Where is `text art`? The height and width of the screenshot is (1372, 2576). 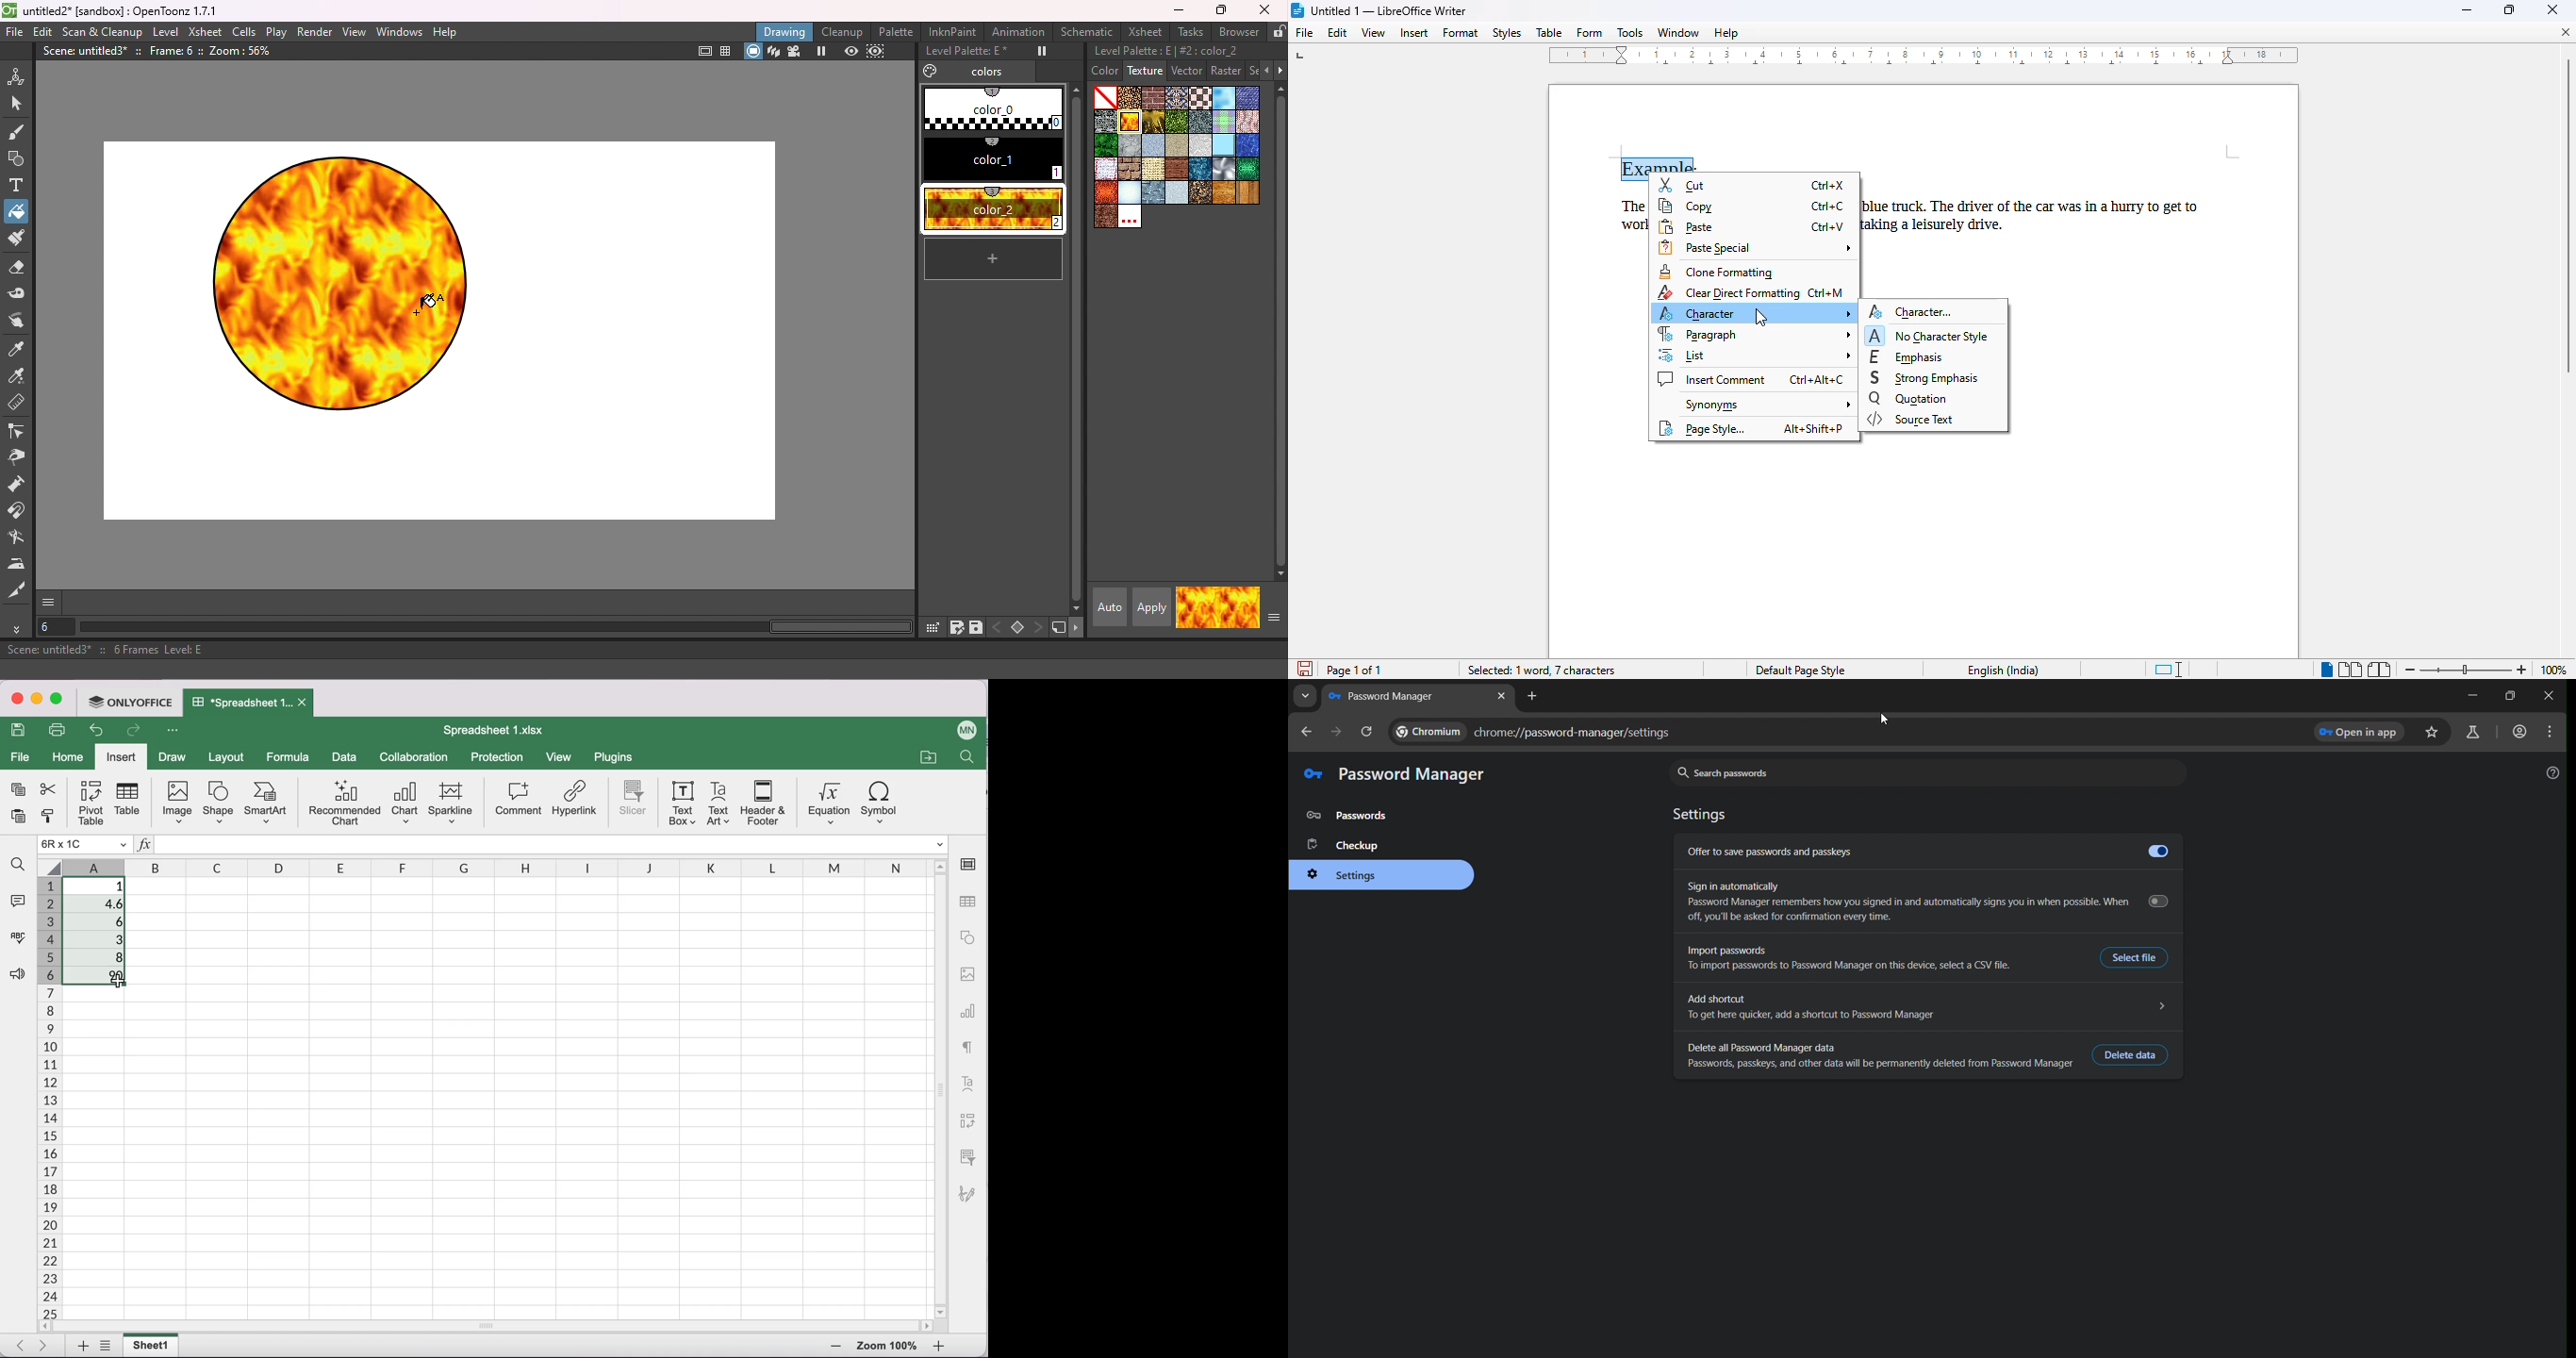
text art is located at coordinates (967, 1086).